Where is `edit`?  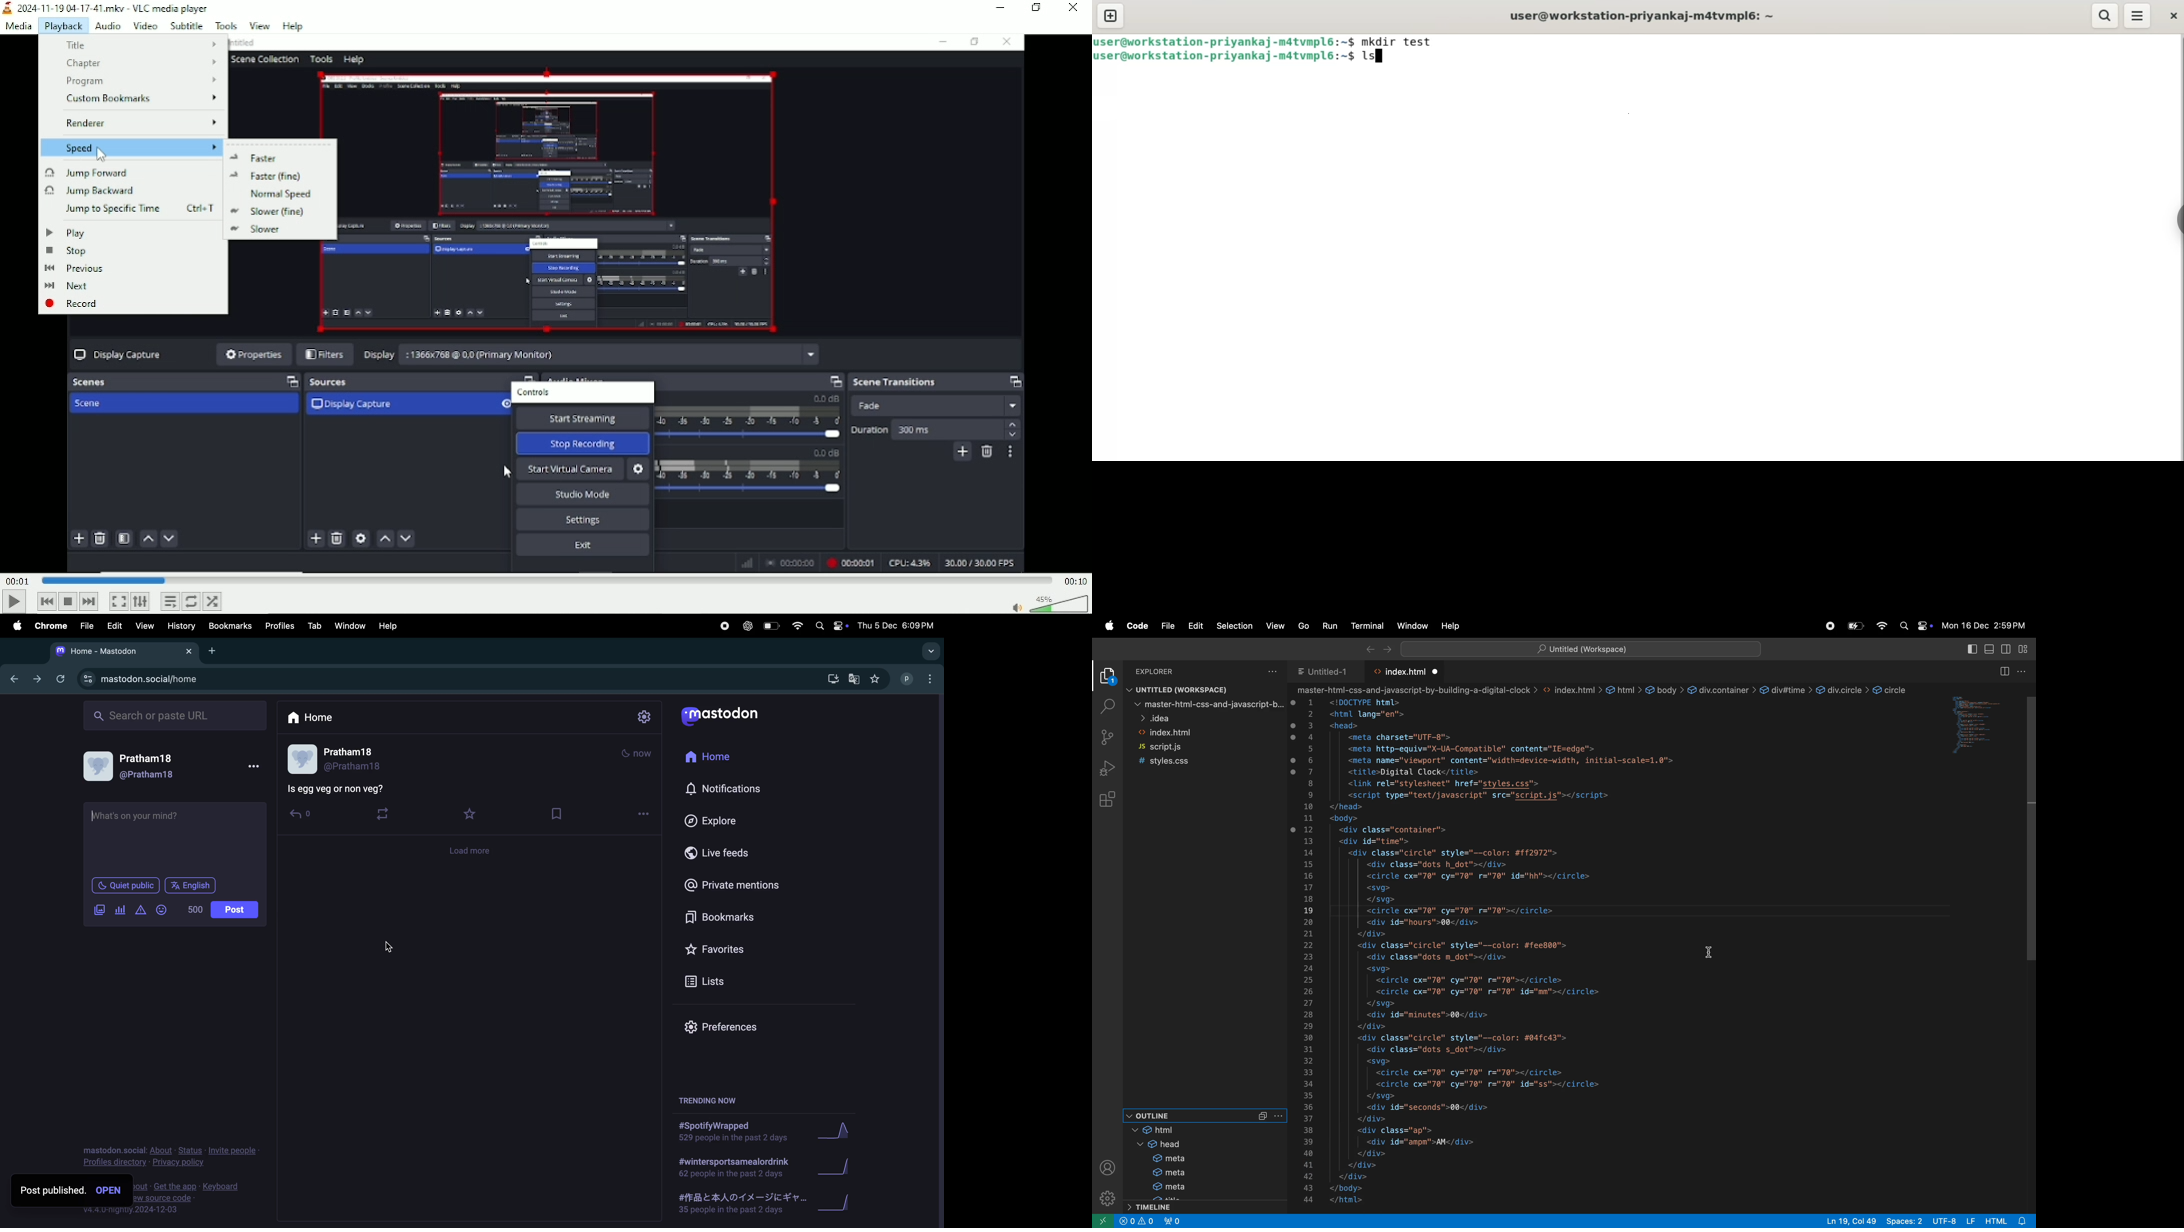 edit is located at coordinates (115, 626).